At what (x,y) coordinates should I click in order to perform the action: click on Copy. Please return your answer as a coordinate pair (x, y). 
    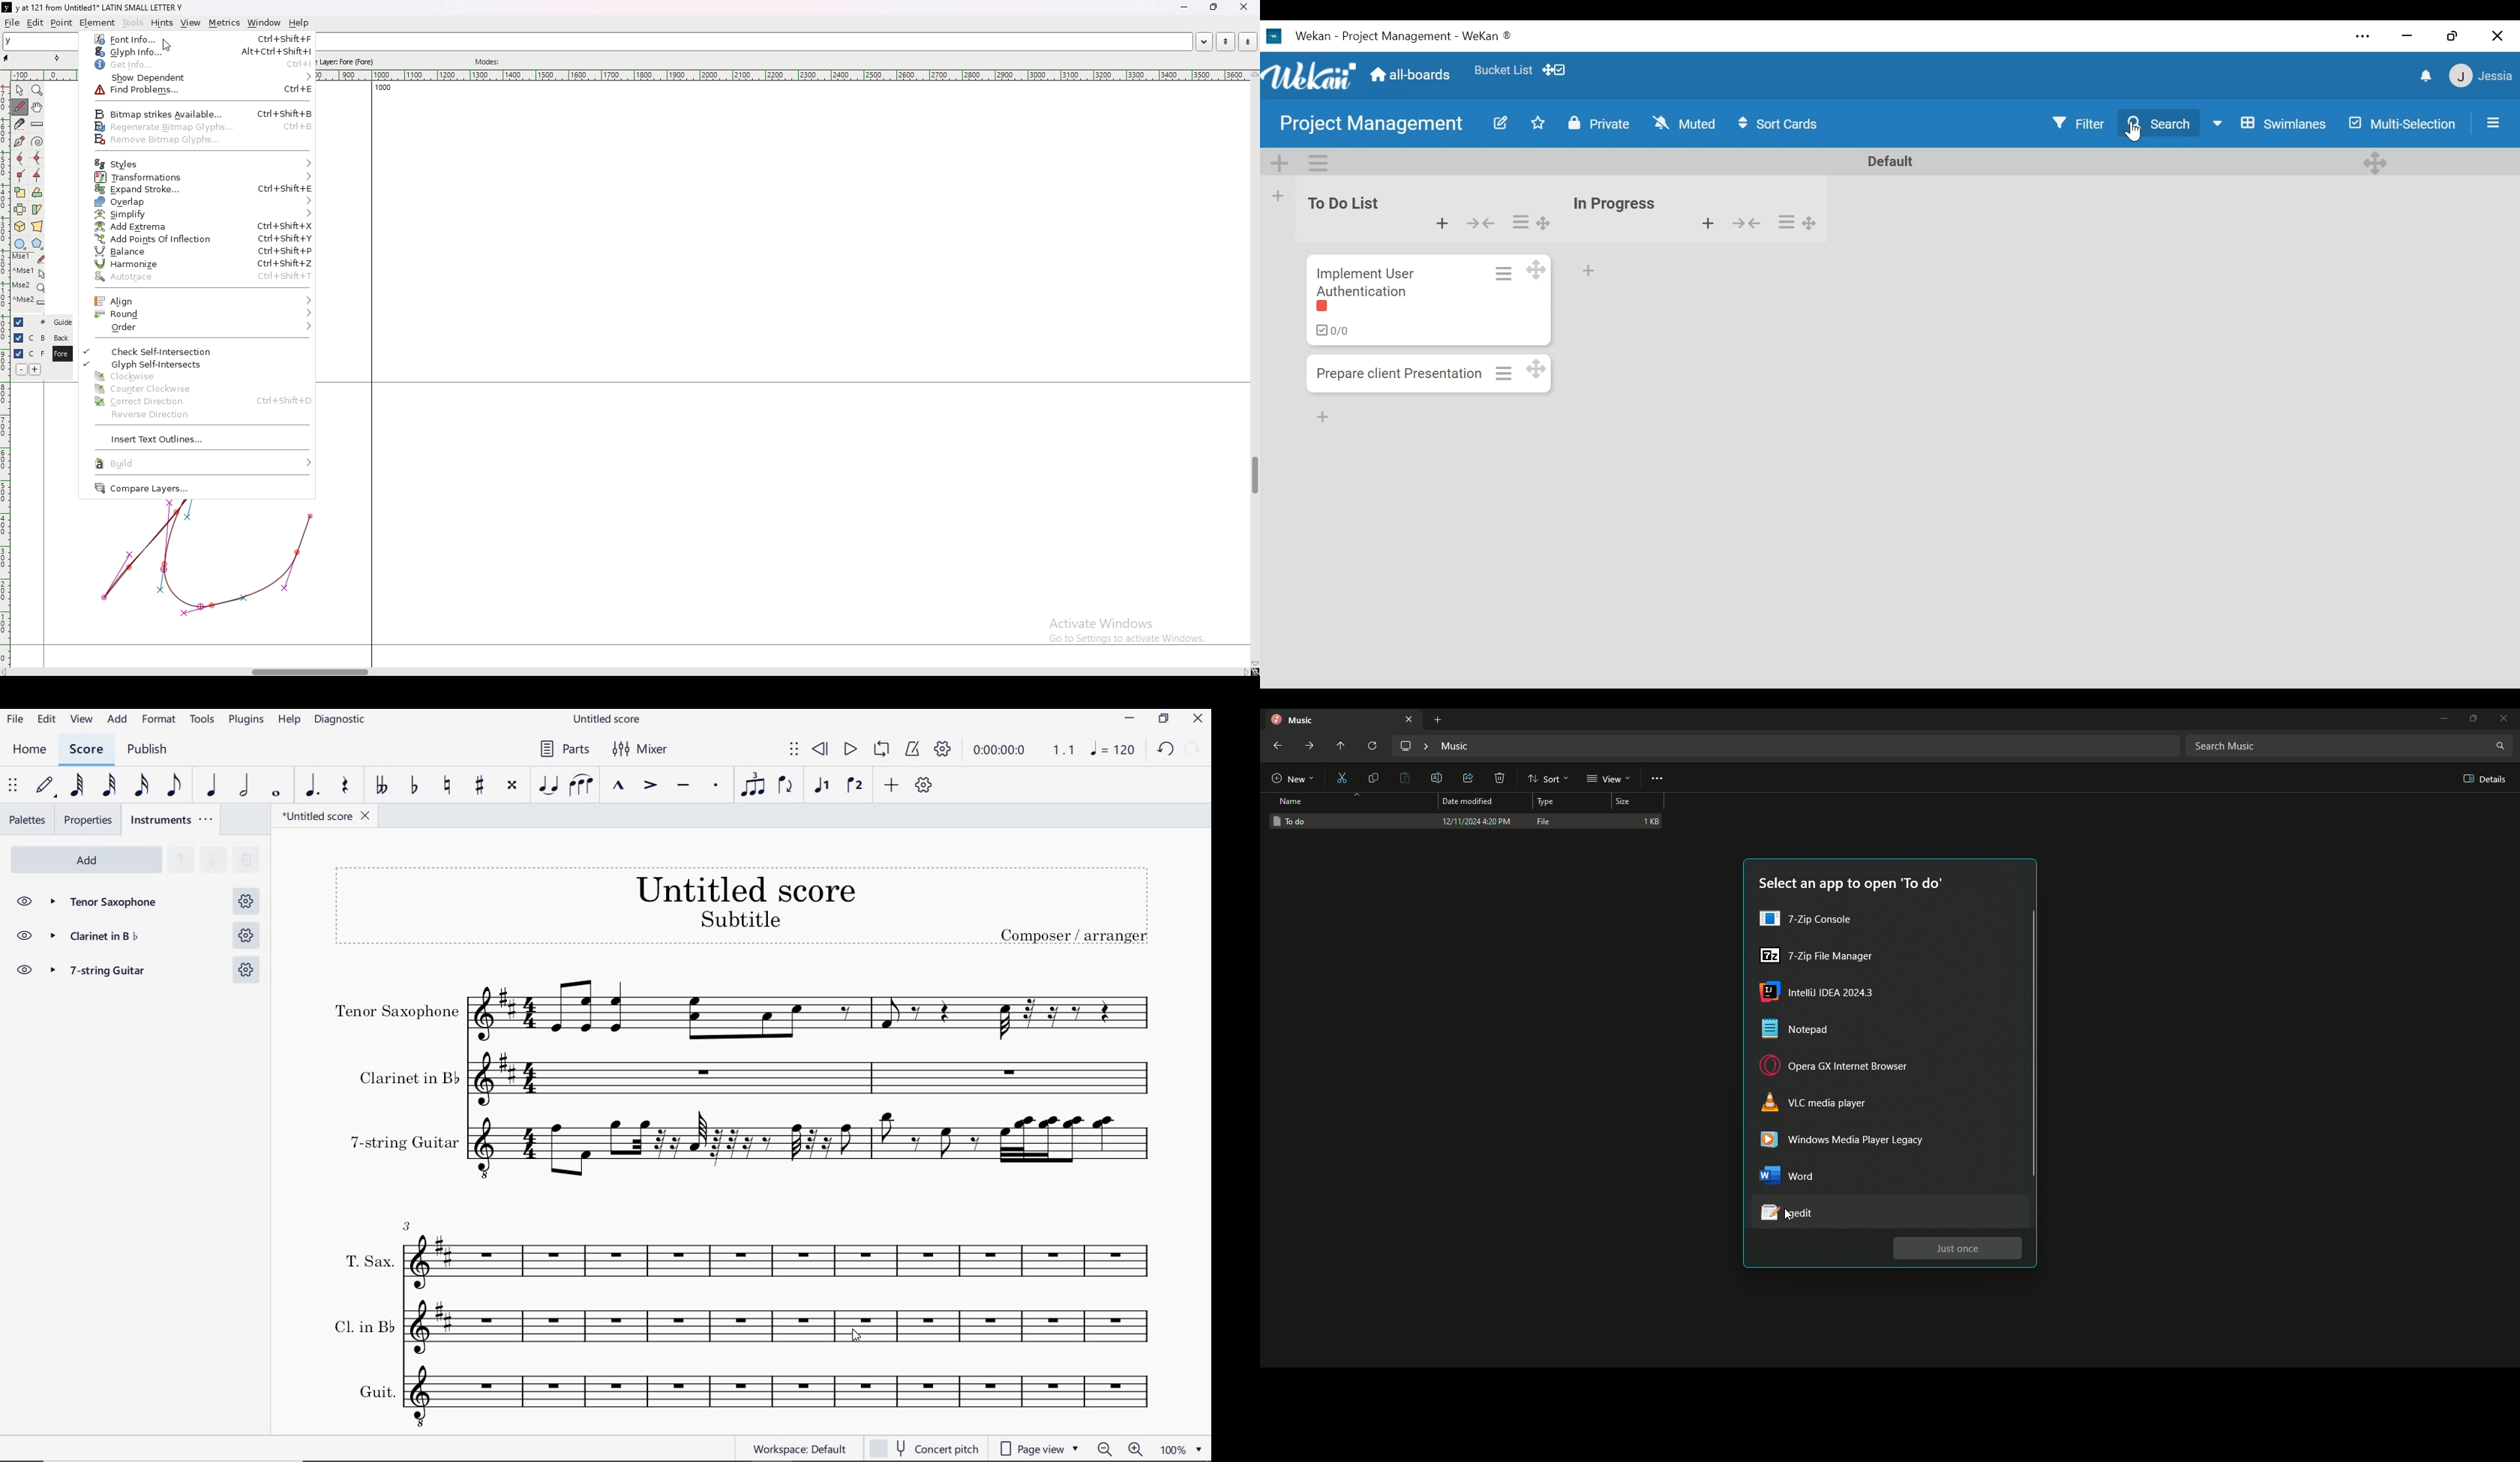
    Looking at the image, I should click on (1374, 779).